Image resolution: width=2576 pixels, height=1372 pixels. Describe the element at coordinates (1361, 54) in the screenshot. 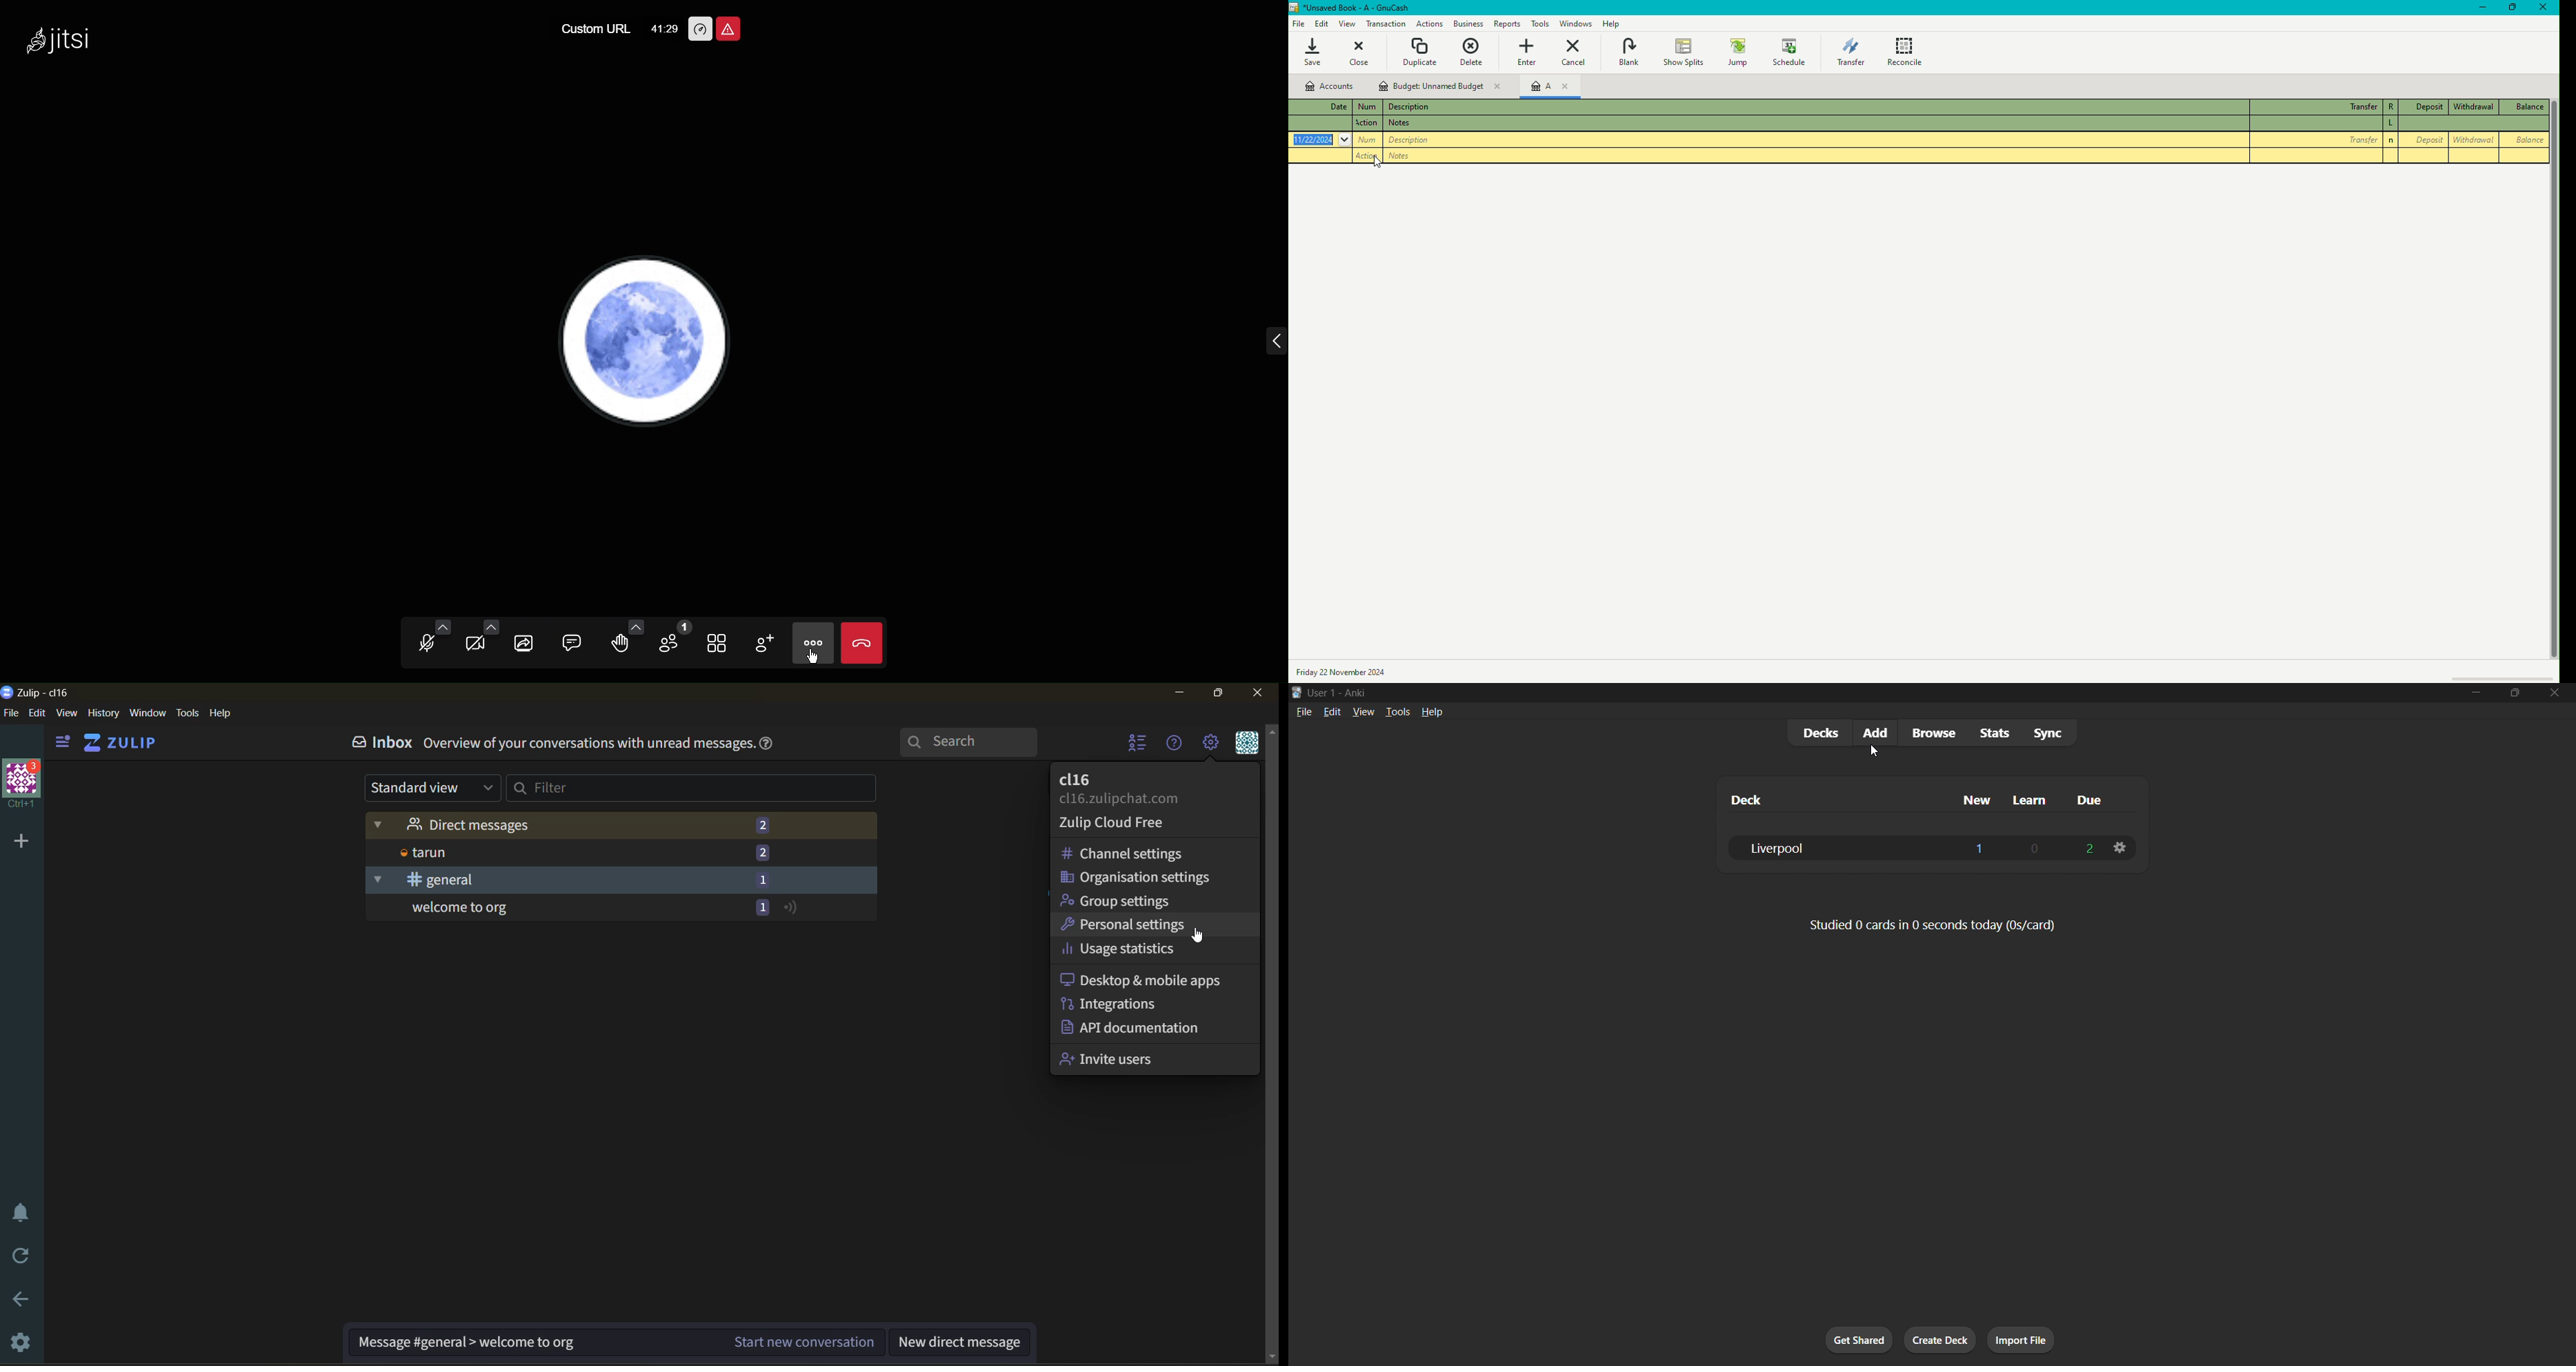

I see `Close` at that location.